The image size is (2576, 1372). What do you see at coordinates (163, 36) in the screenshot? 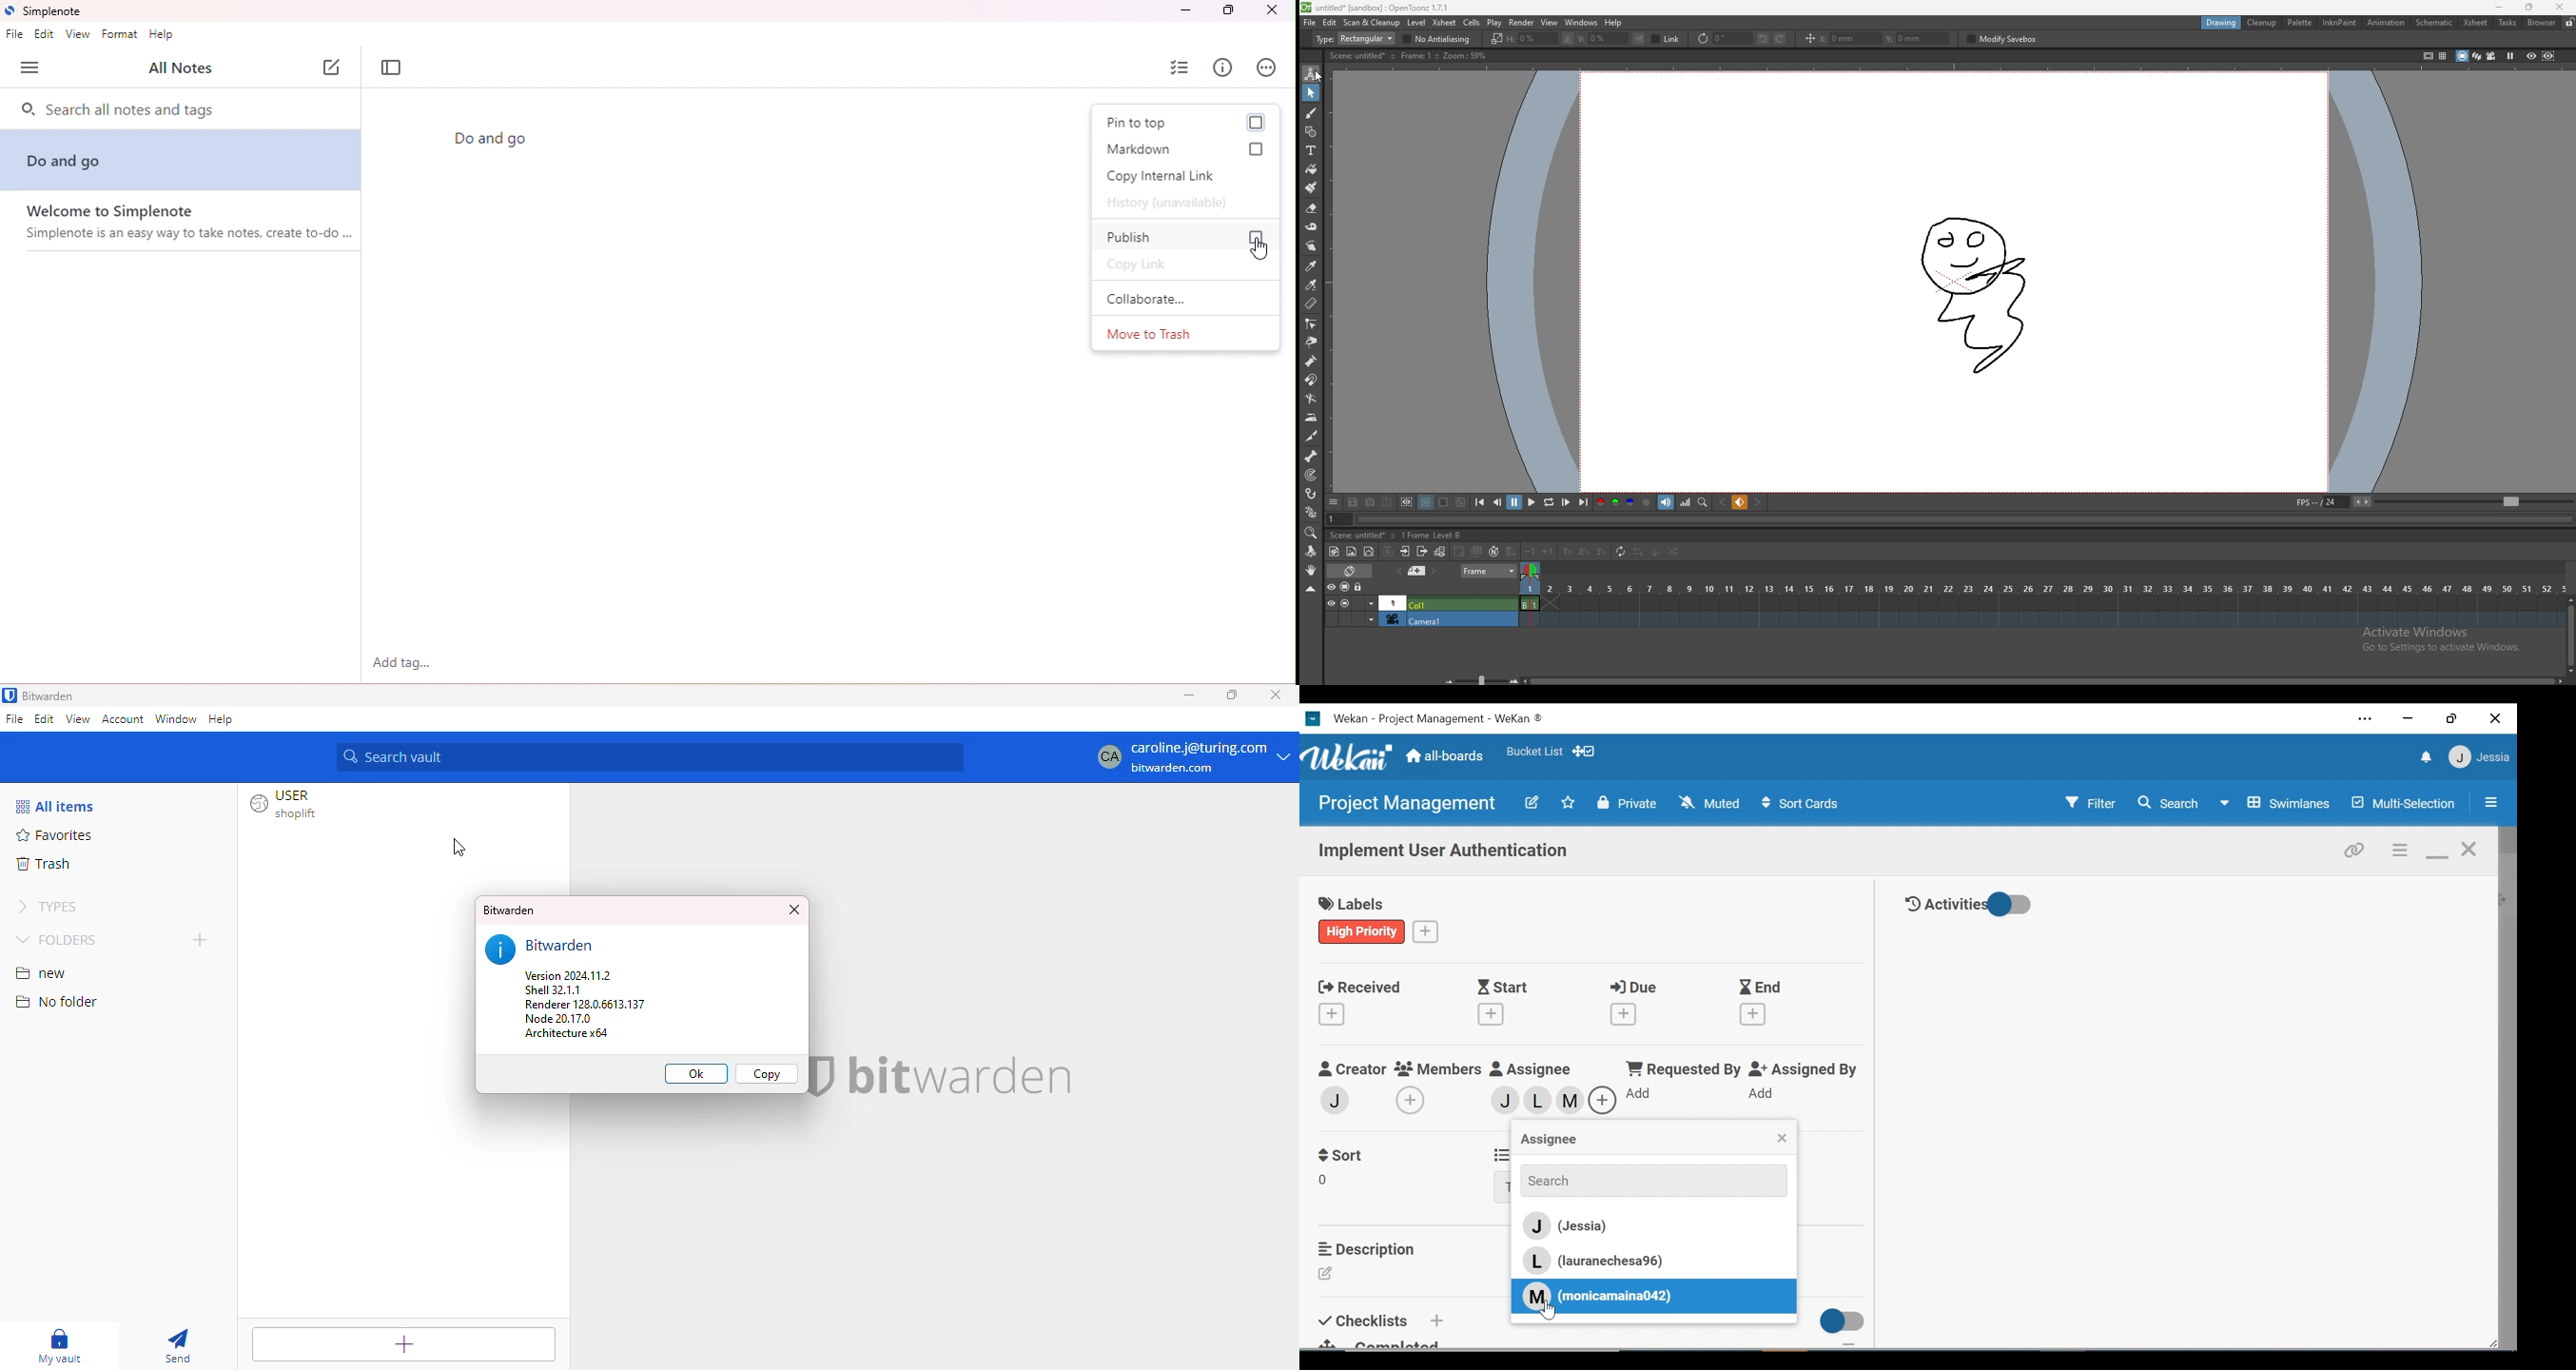
I see `help` at bounding box center [163, 36].